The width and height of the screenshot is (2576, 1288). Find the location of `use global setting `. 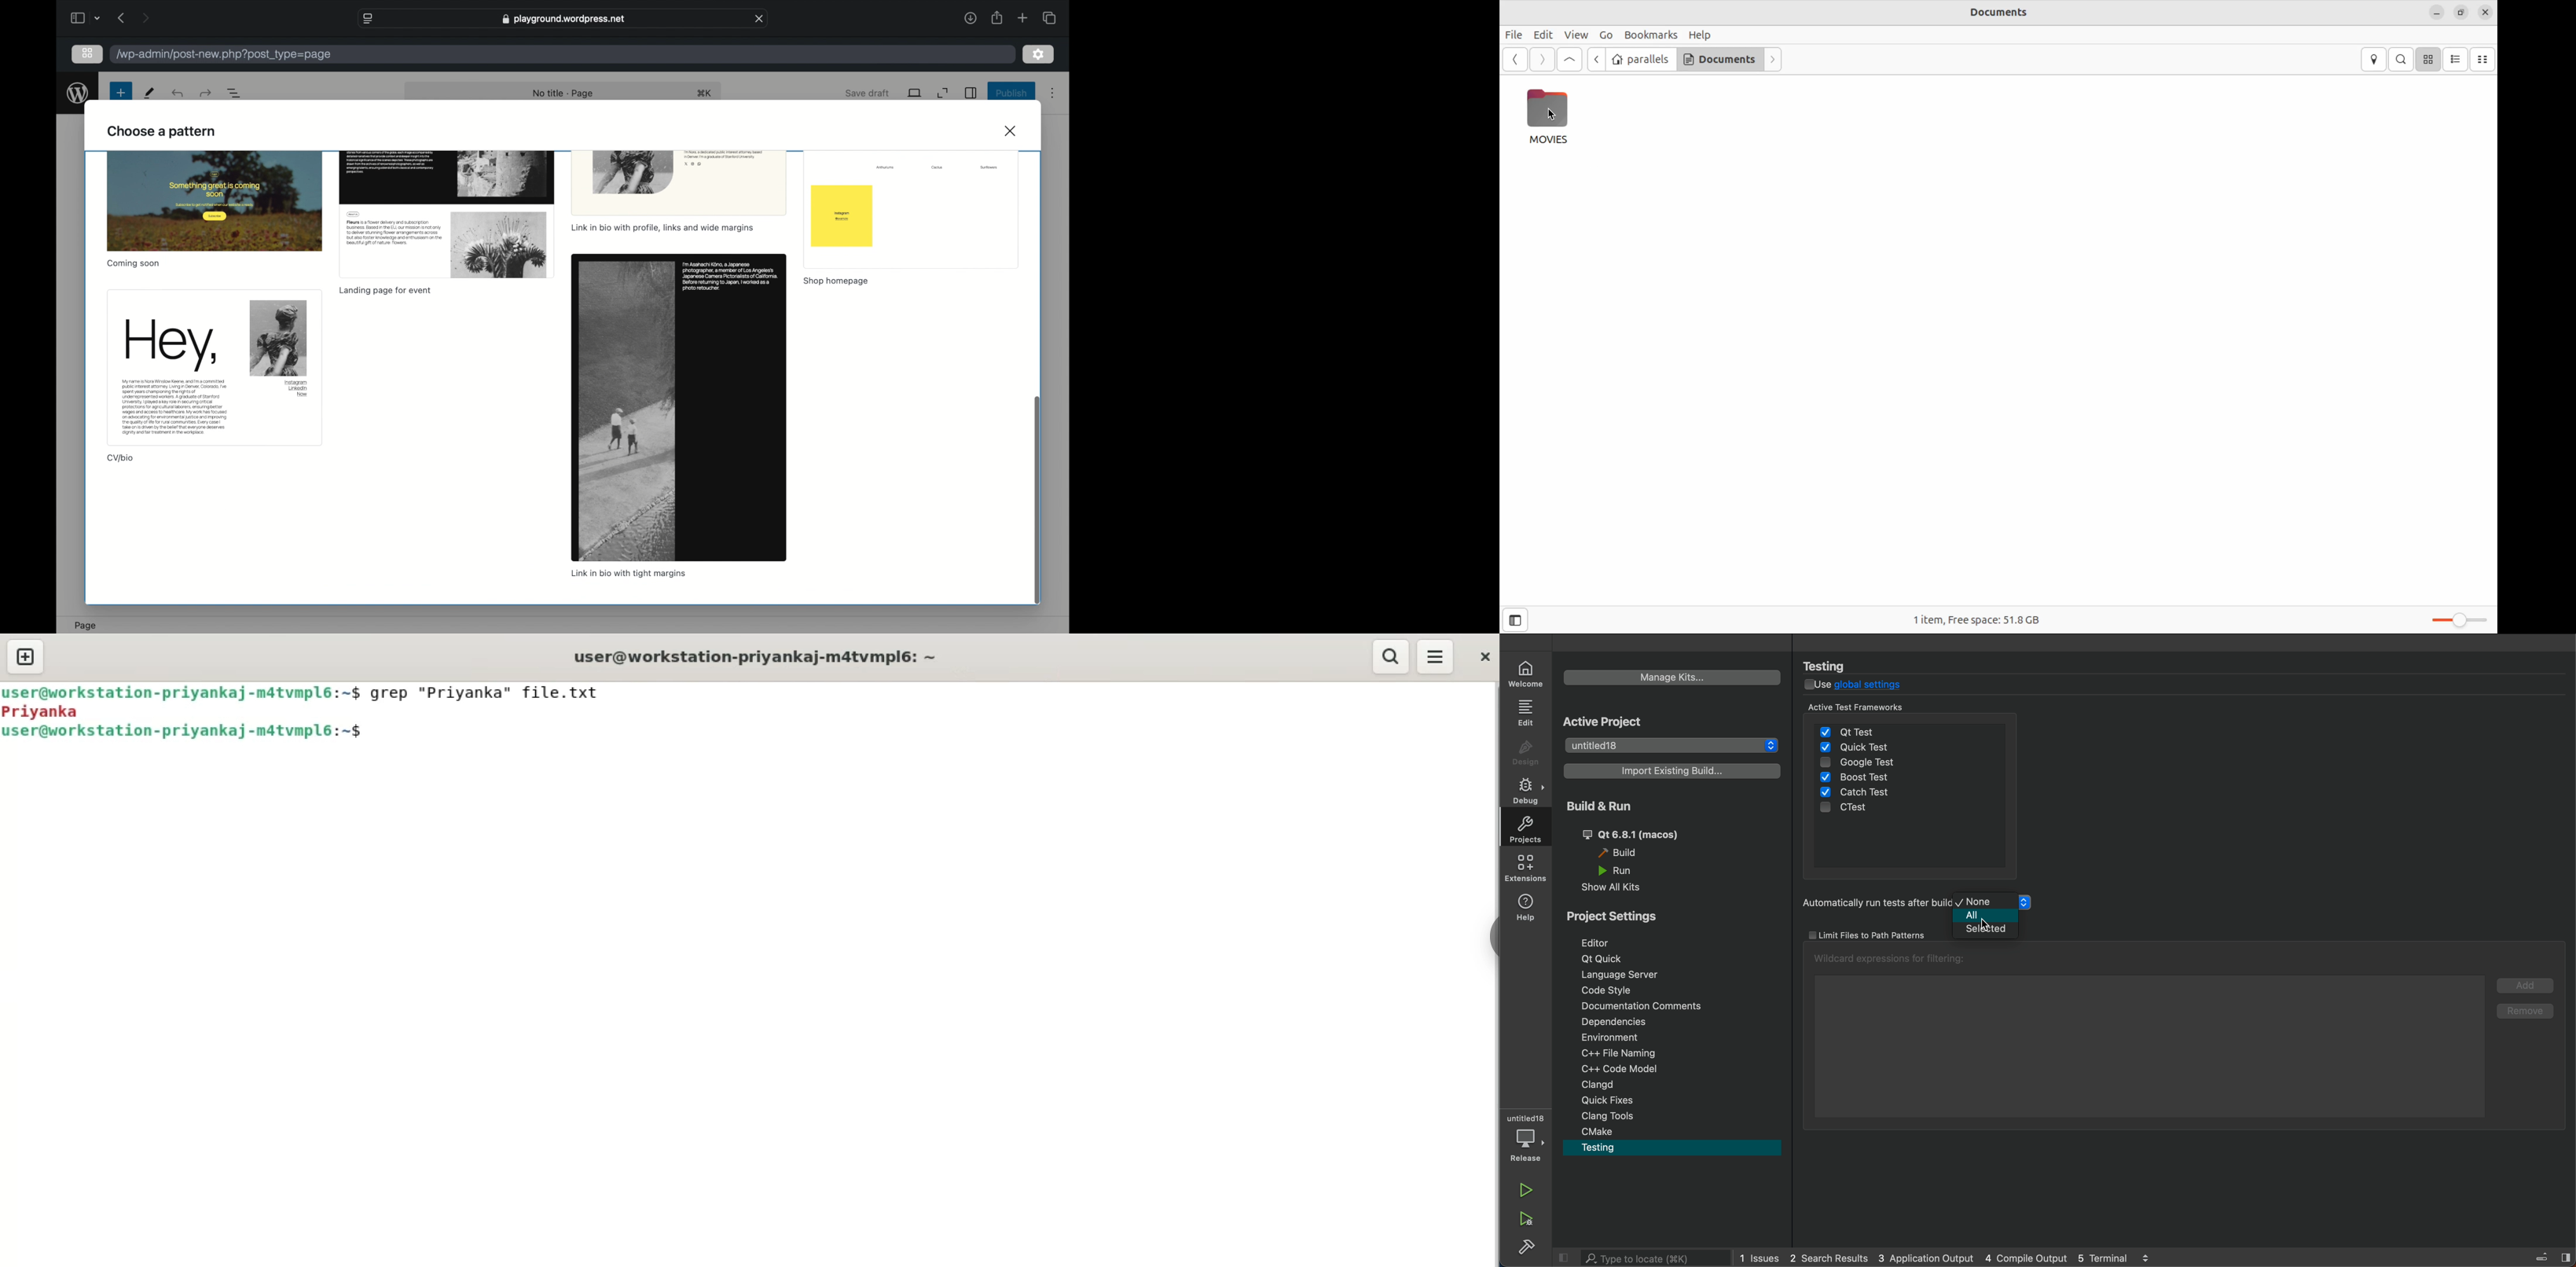

use global setting  is located at coordinates (1862, 685).